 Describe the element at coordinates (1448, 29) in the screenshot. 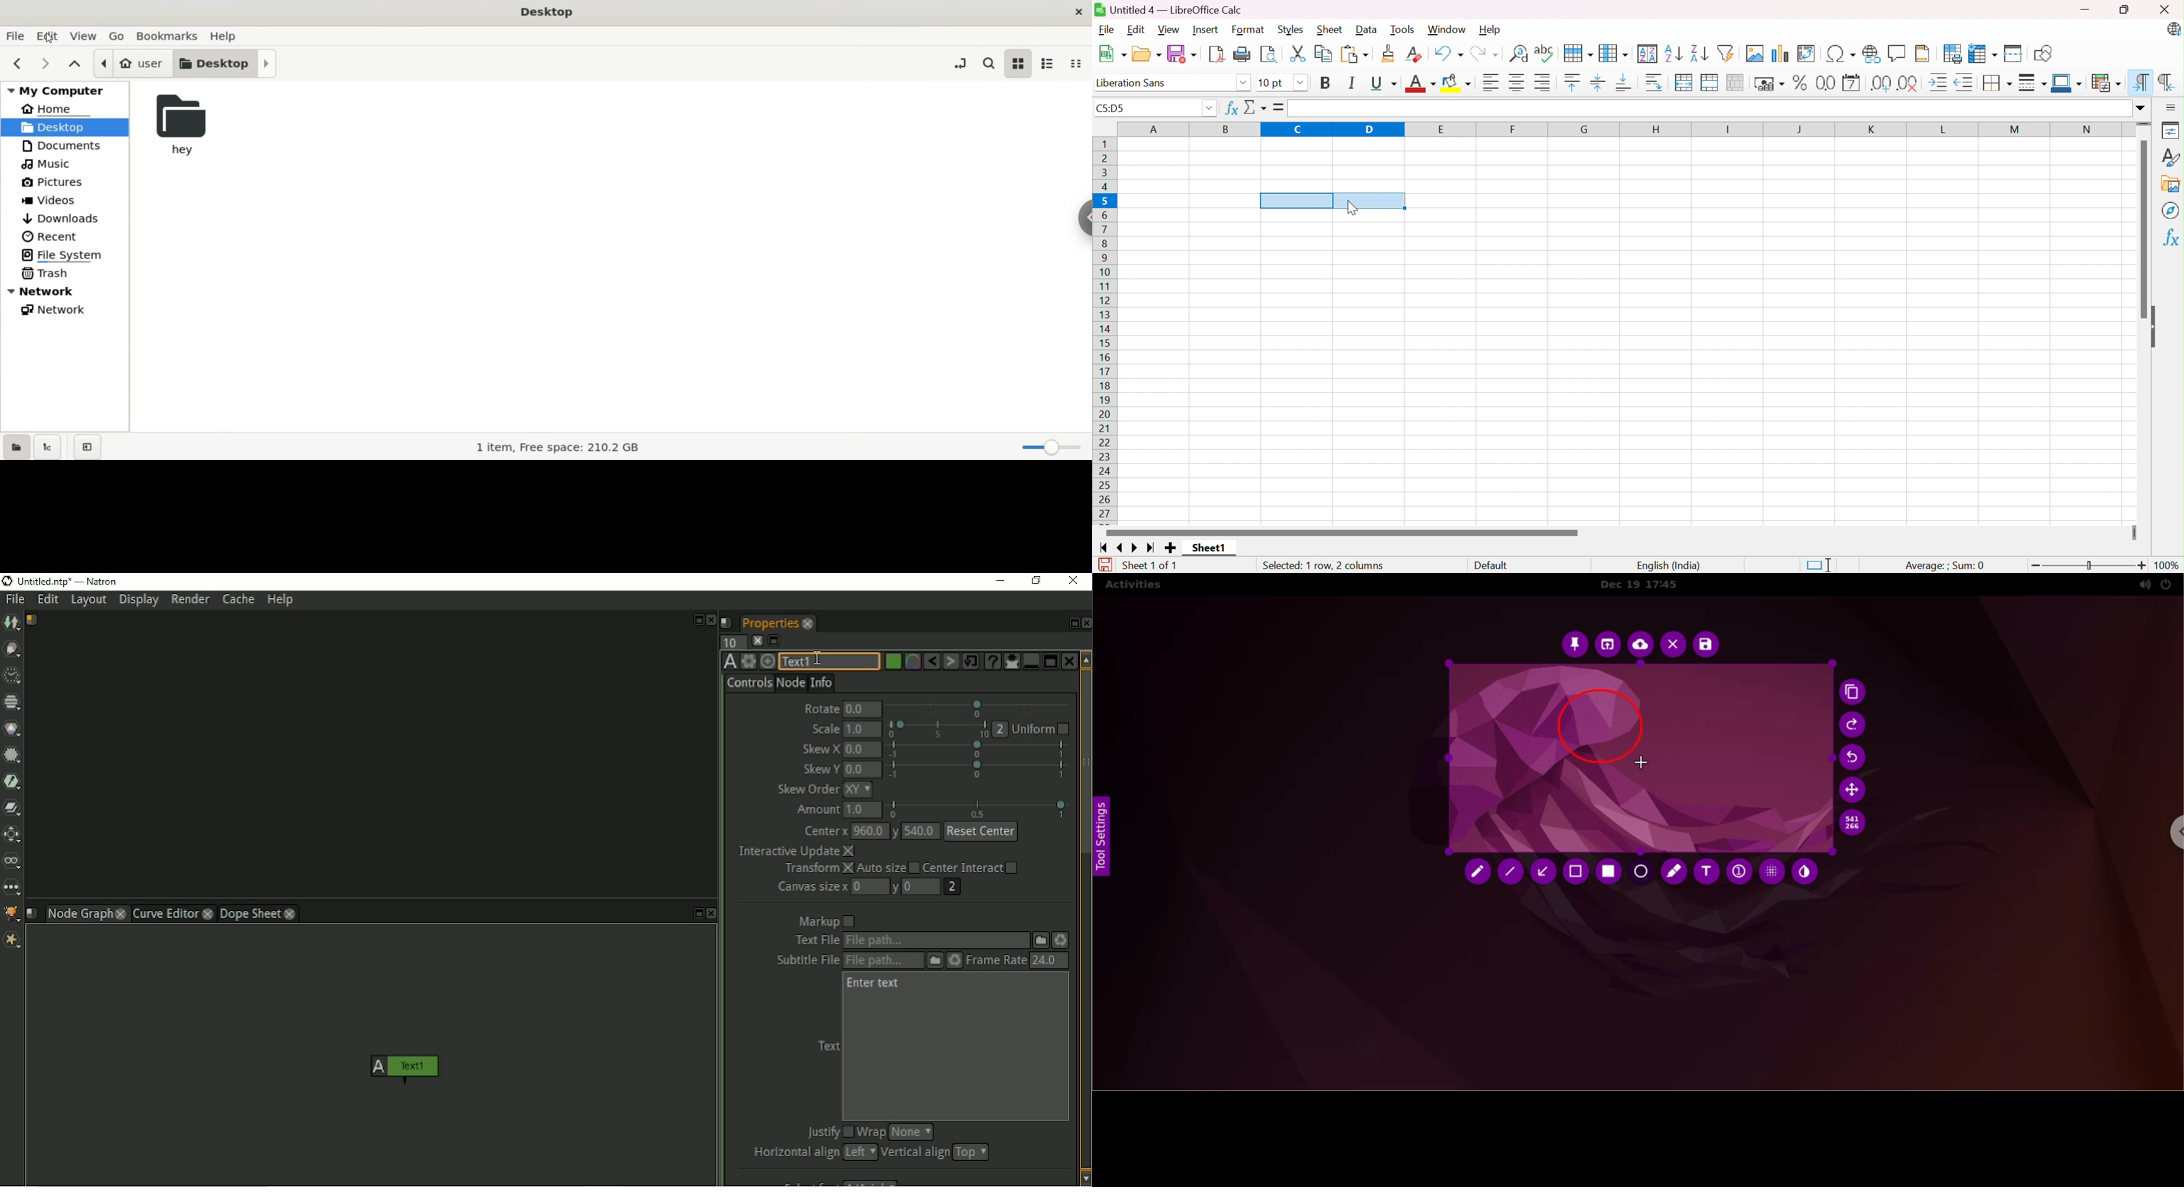

I see `Window` at that location.